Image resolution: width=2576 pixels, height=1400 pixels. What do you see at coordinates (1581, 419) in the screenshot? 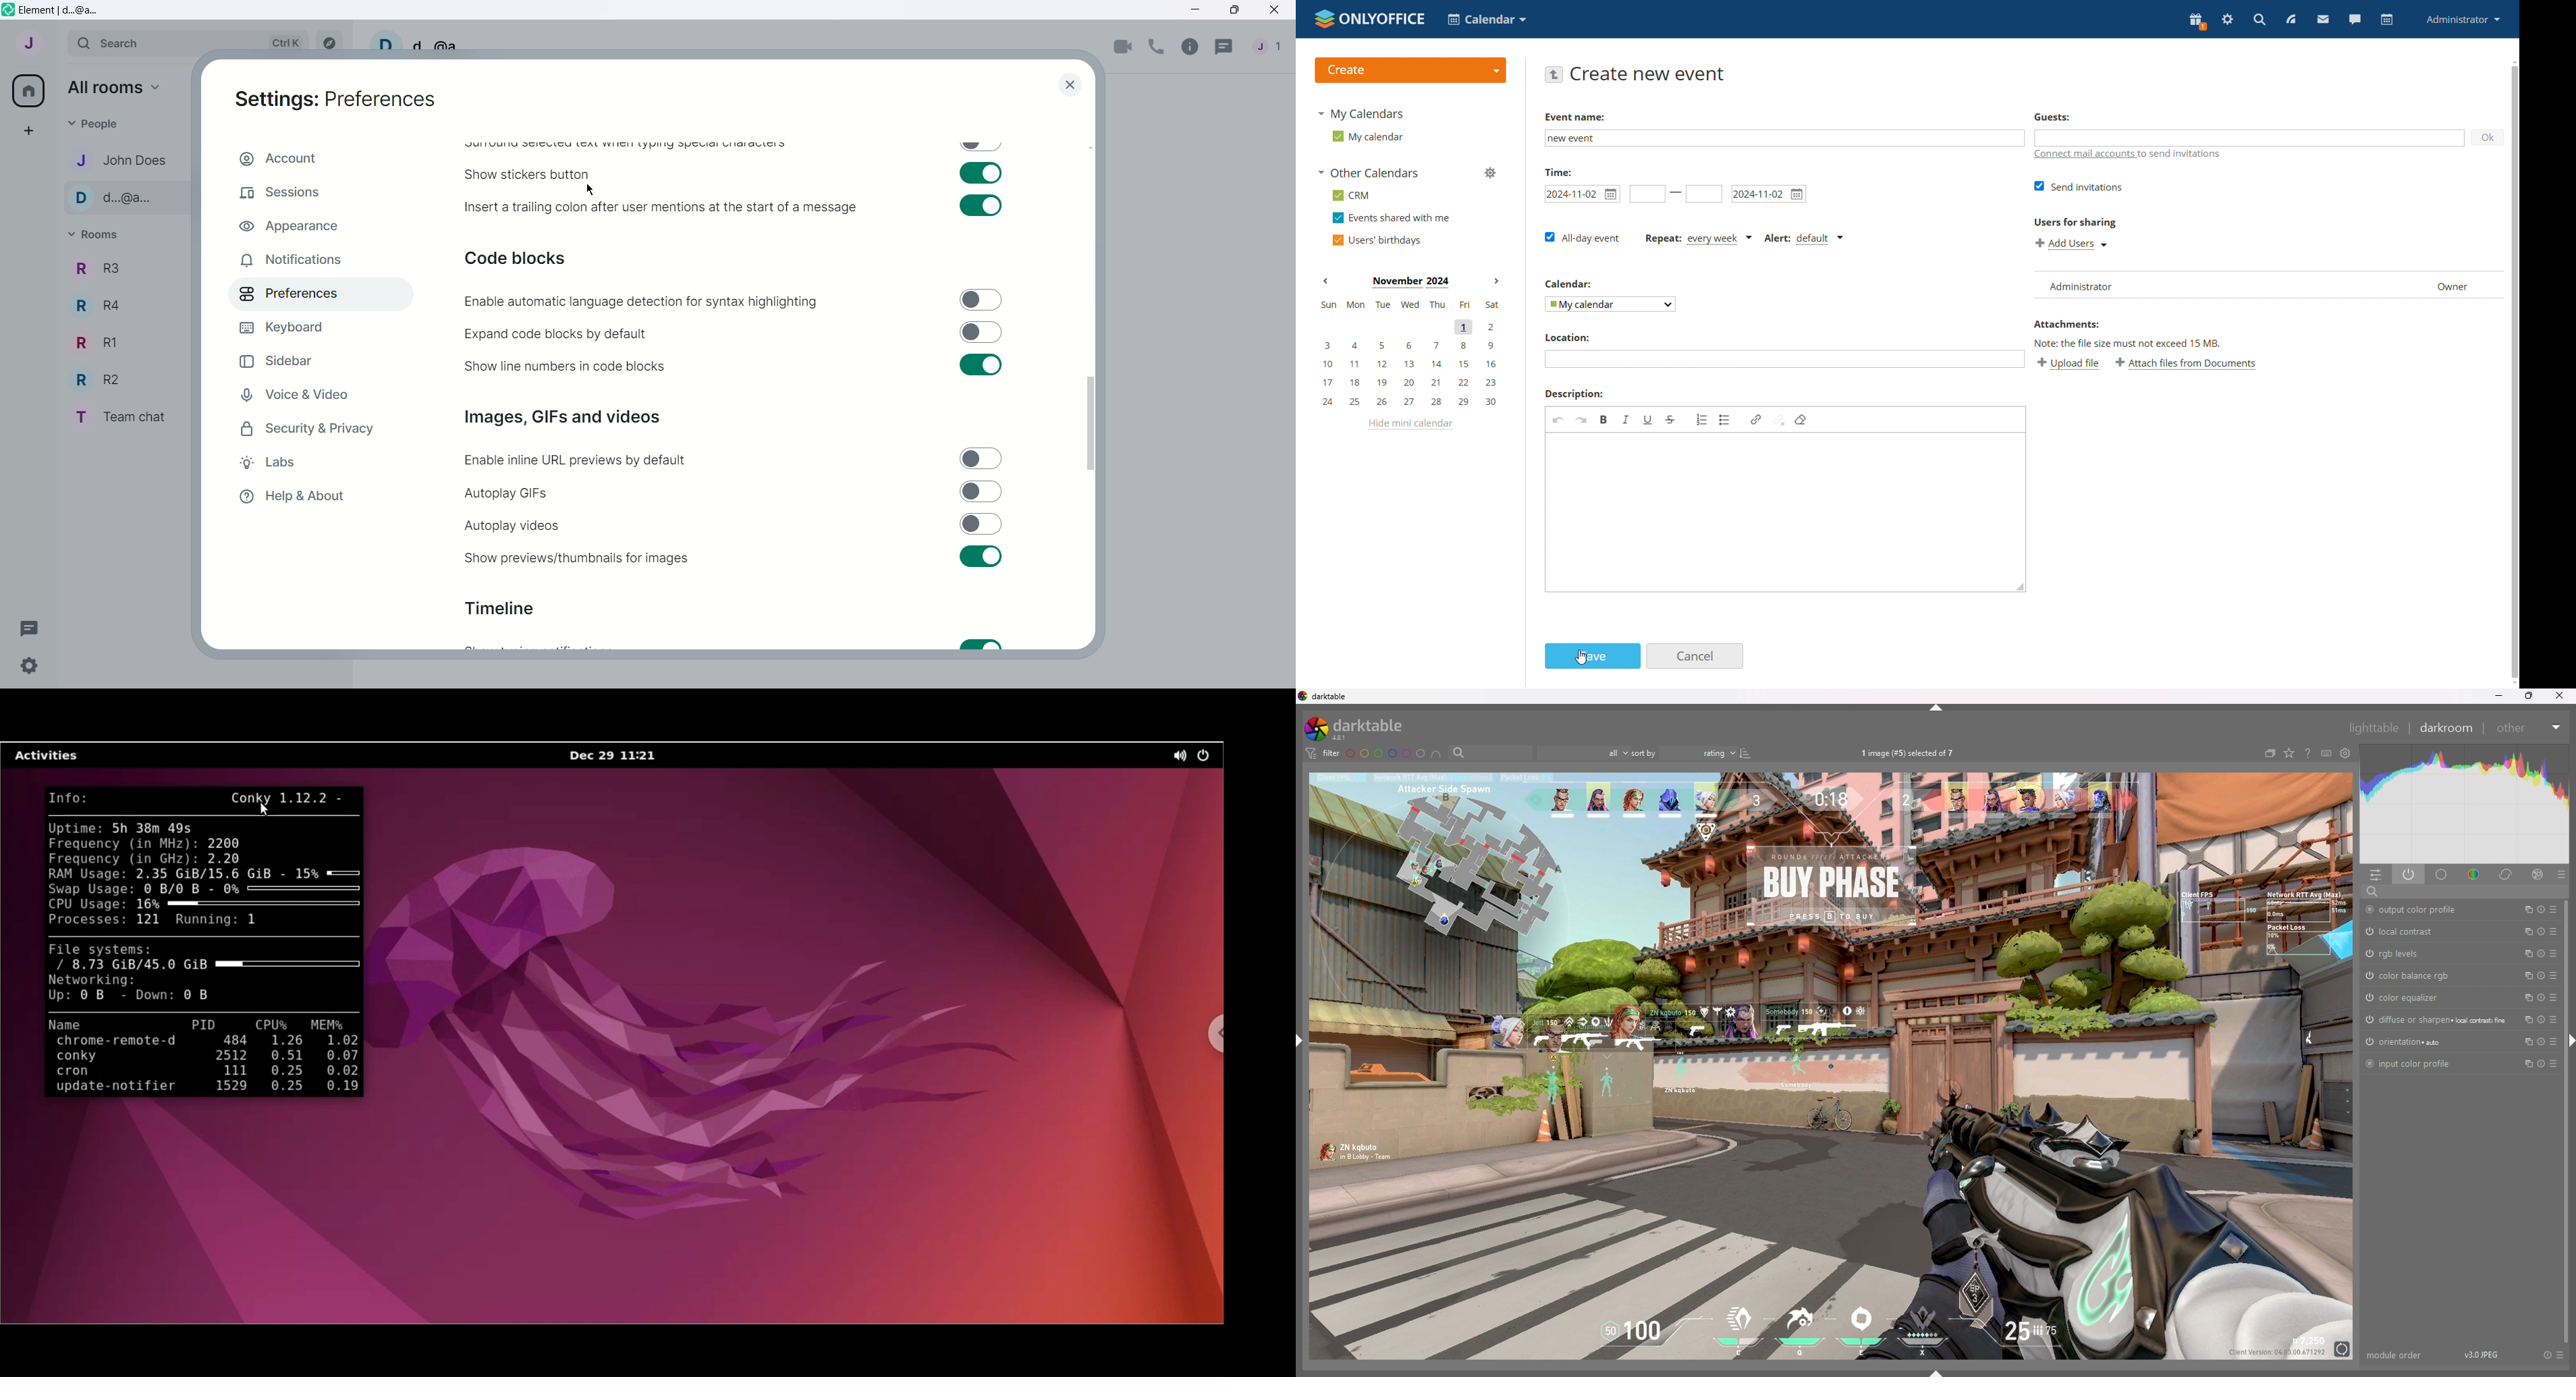
I see `redo` at bounding box center [1581, 419].